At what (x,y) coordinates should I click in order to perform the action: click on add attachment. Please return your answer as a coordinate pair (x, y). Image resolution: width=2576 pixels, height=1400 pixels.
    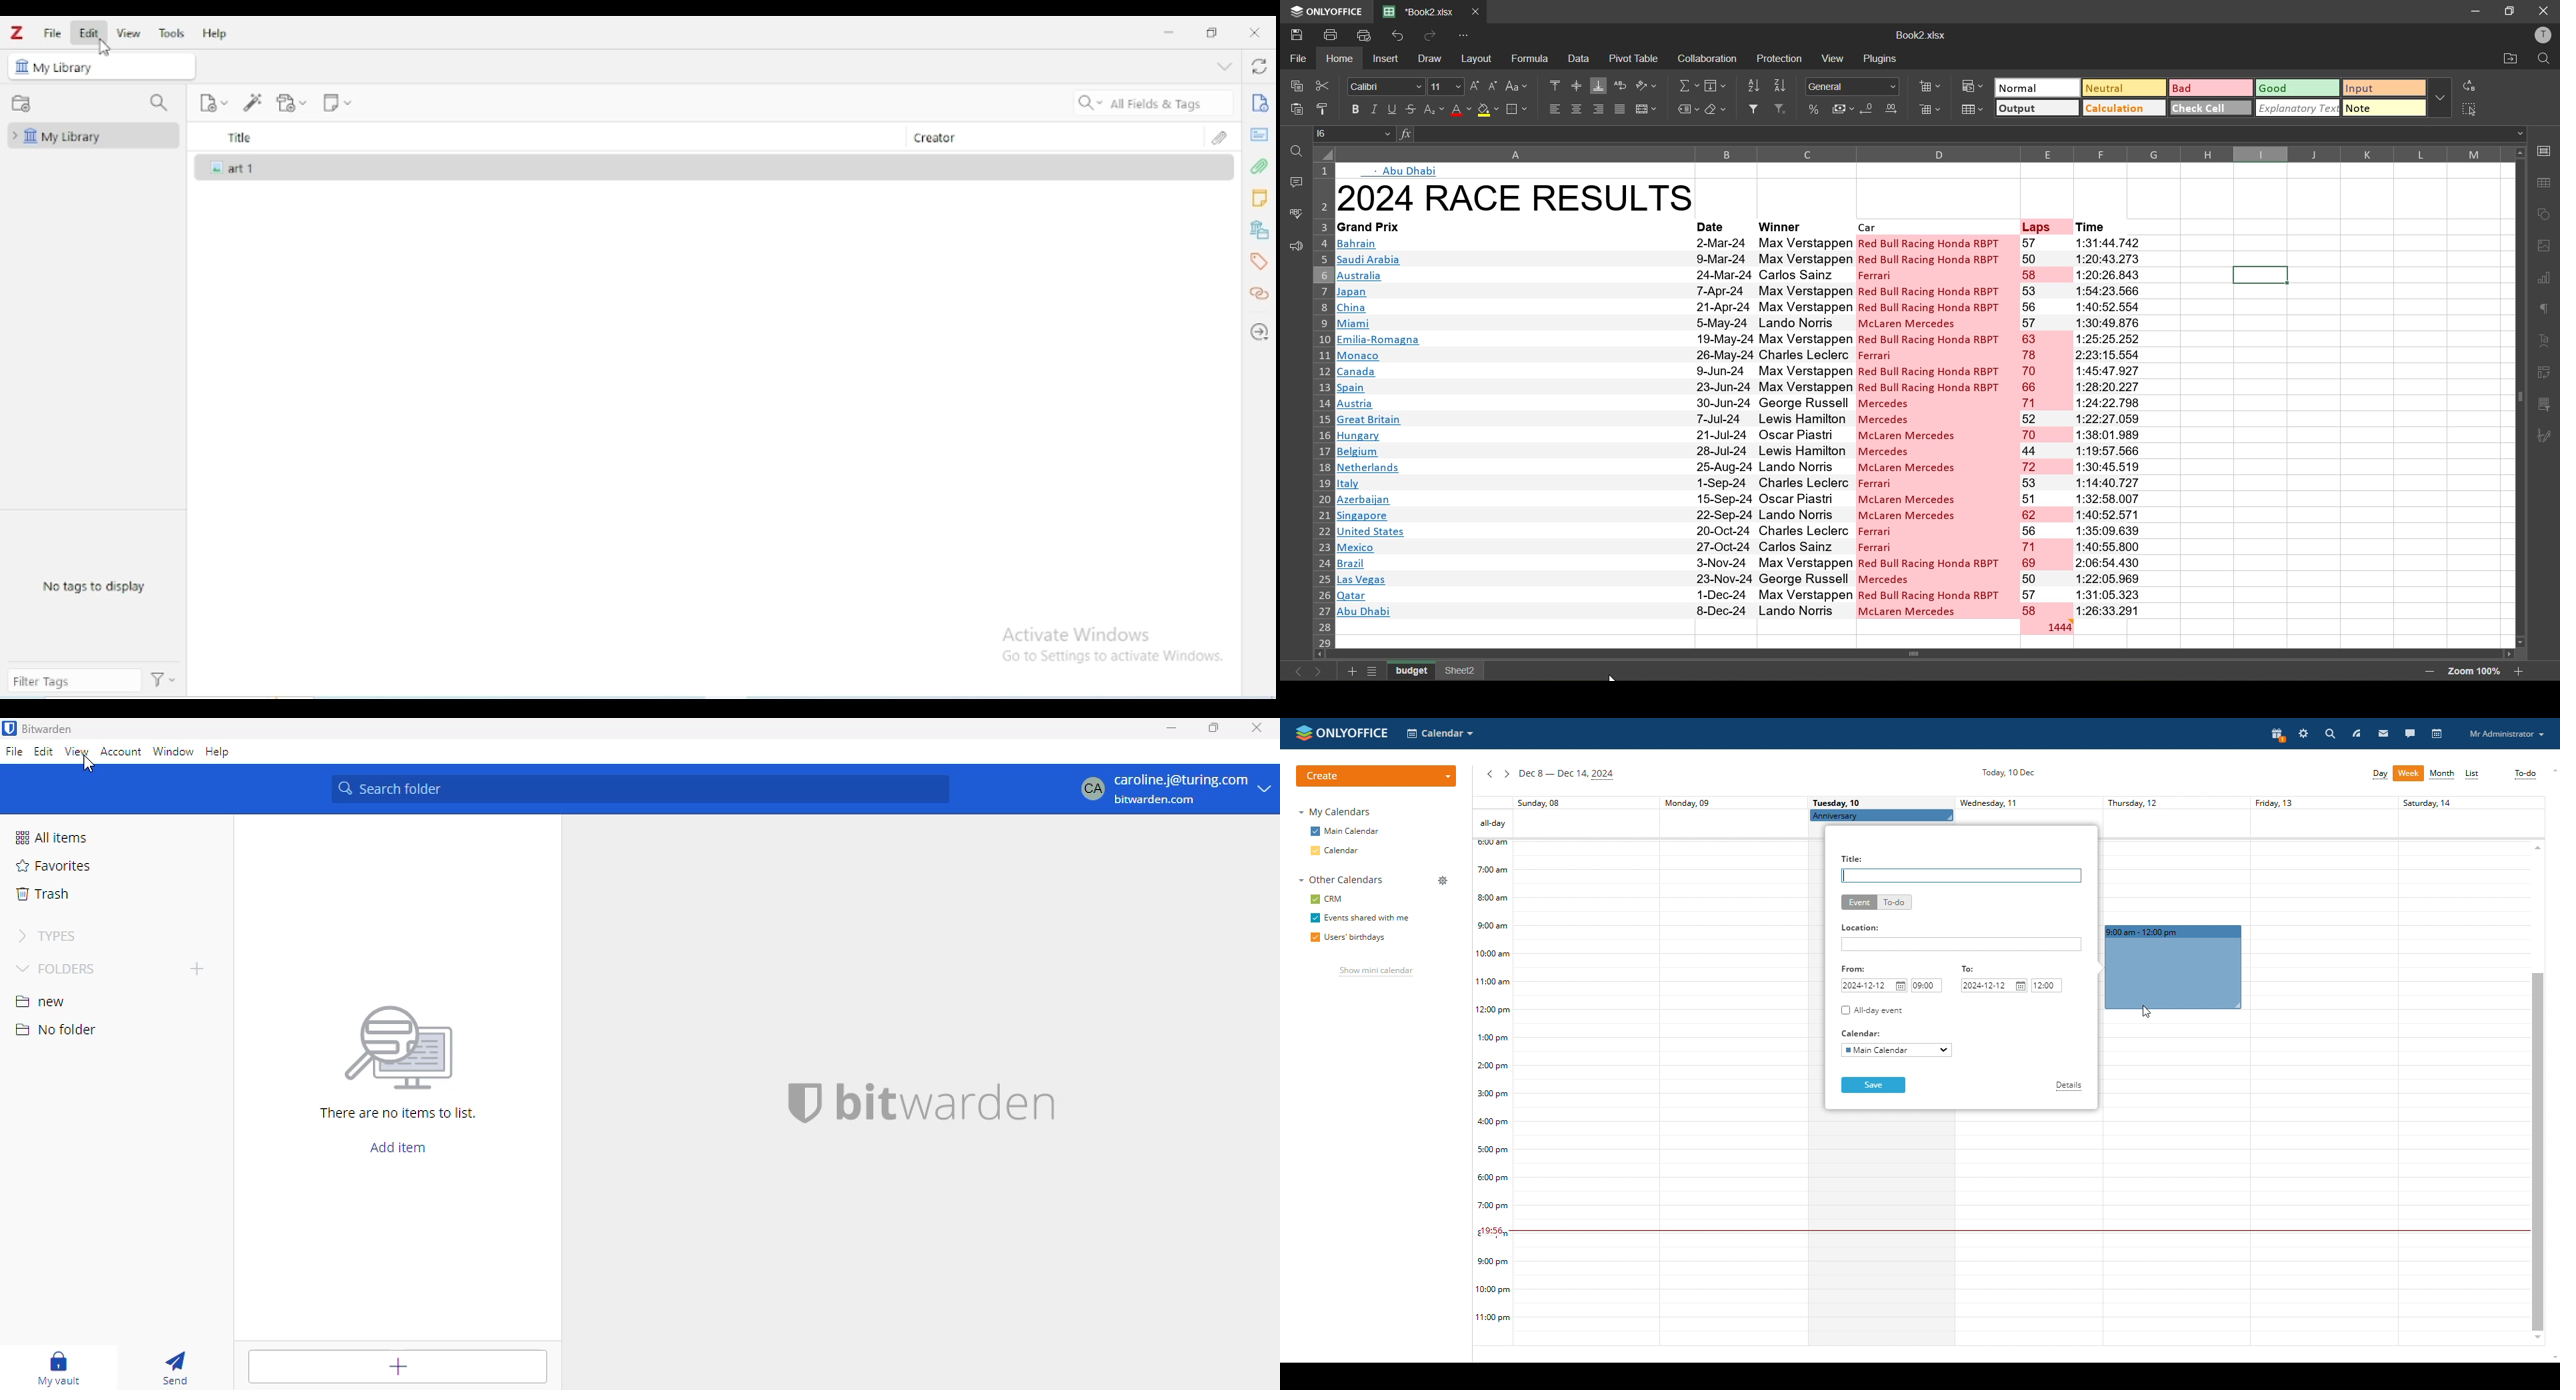
    Looking at the image, I should click on (291, 103).